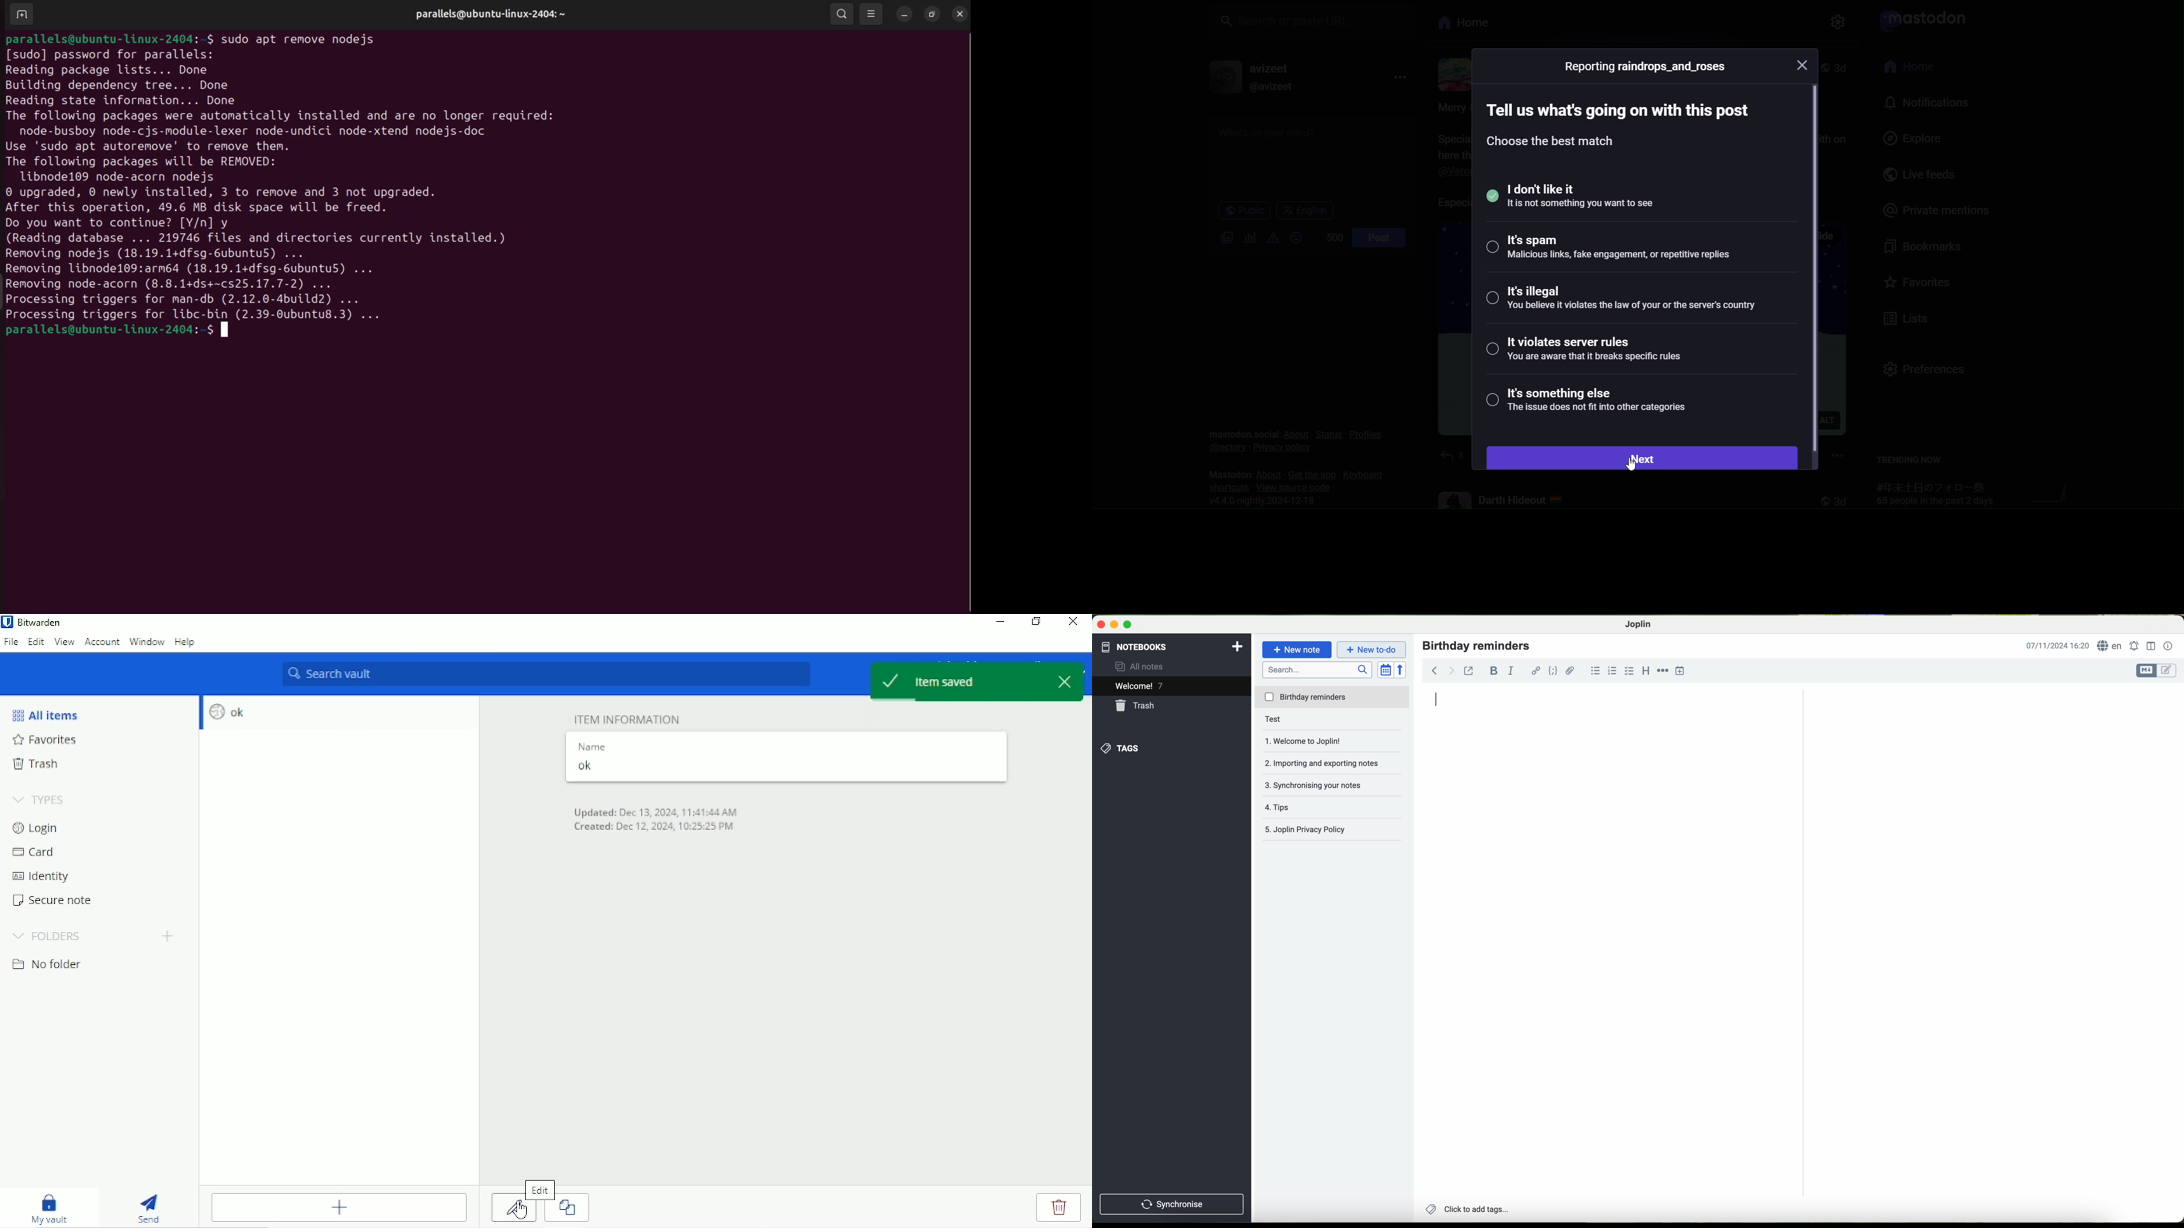 This screenshot has width=2184, height=1232. I want to click on heading, so click(1645, 672).